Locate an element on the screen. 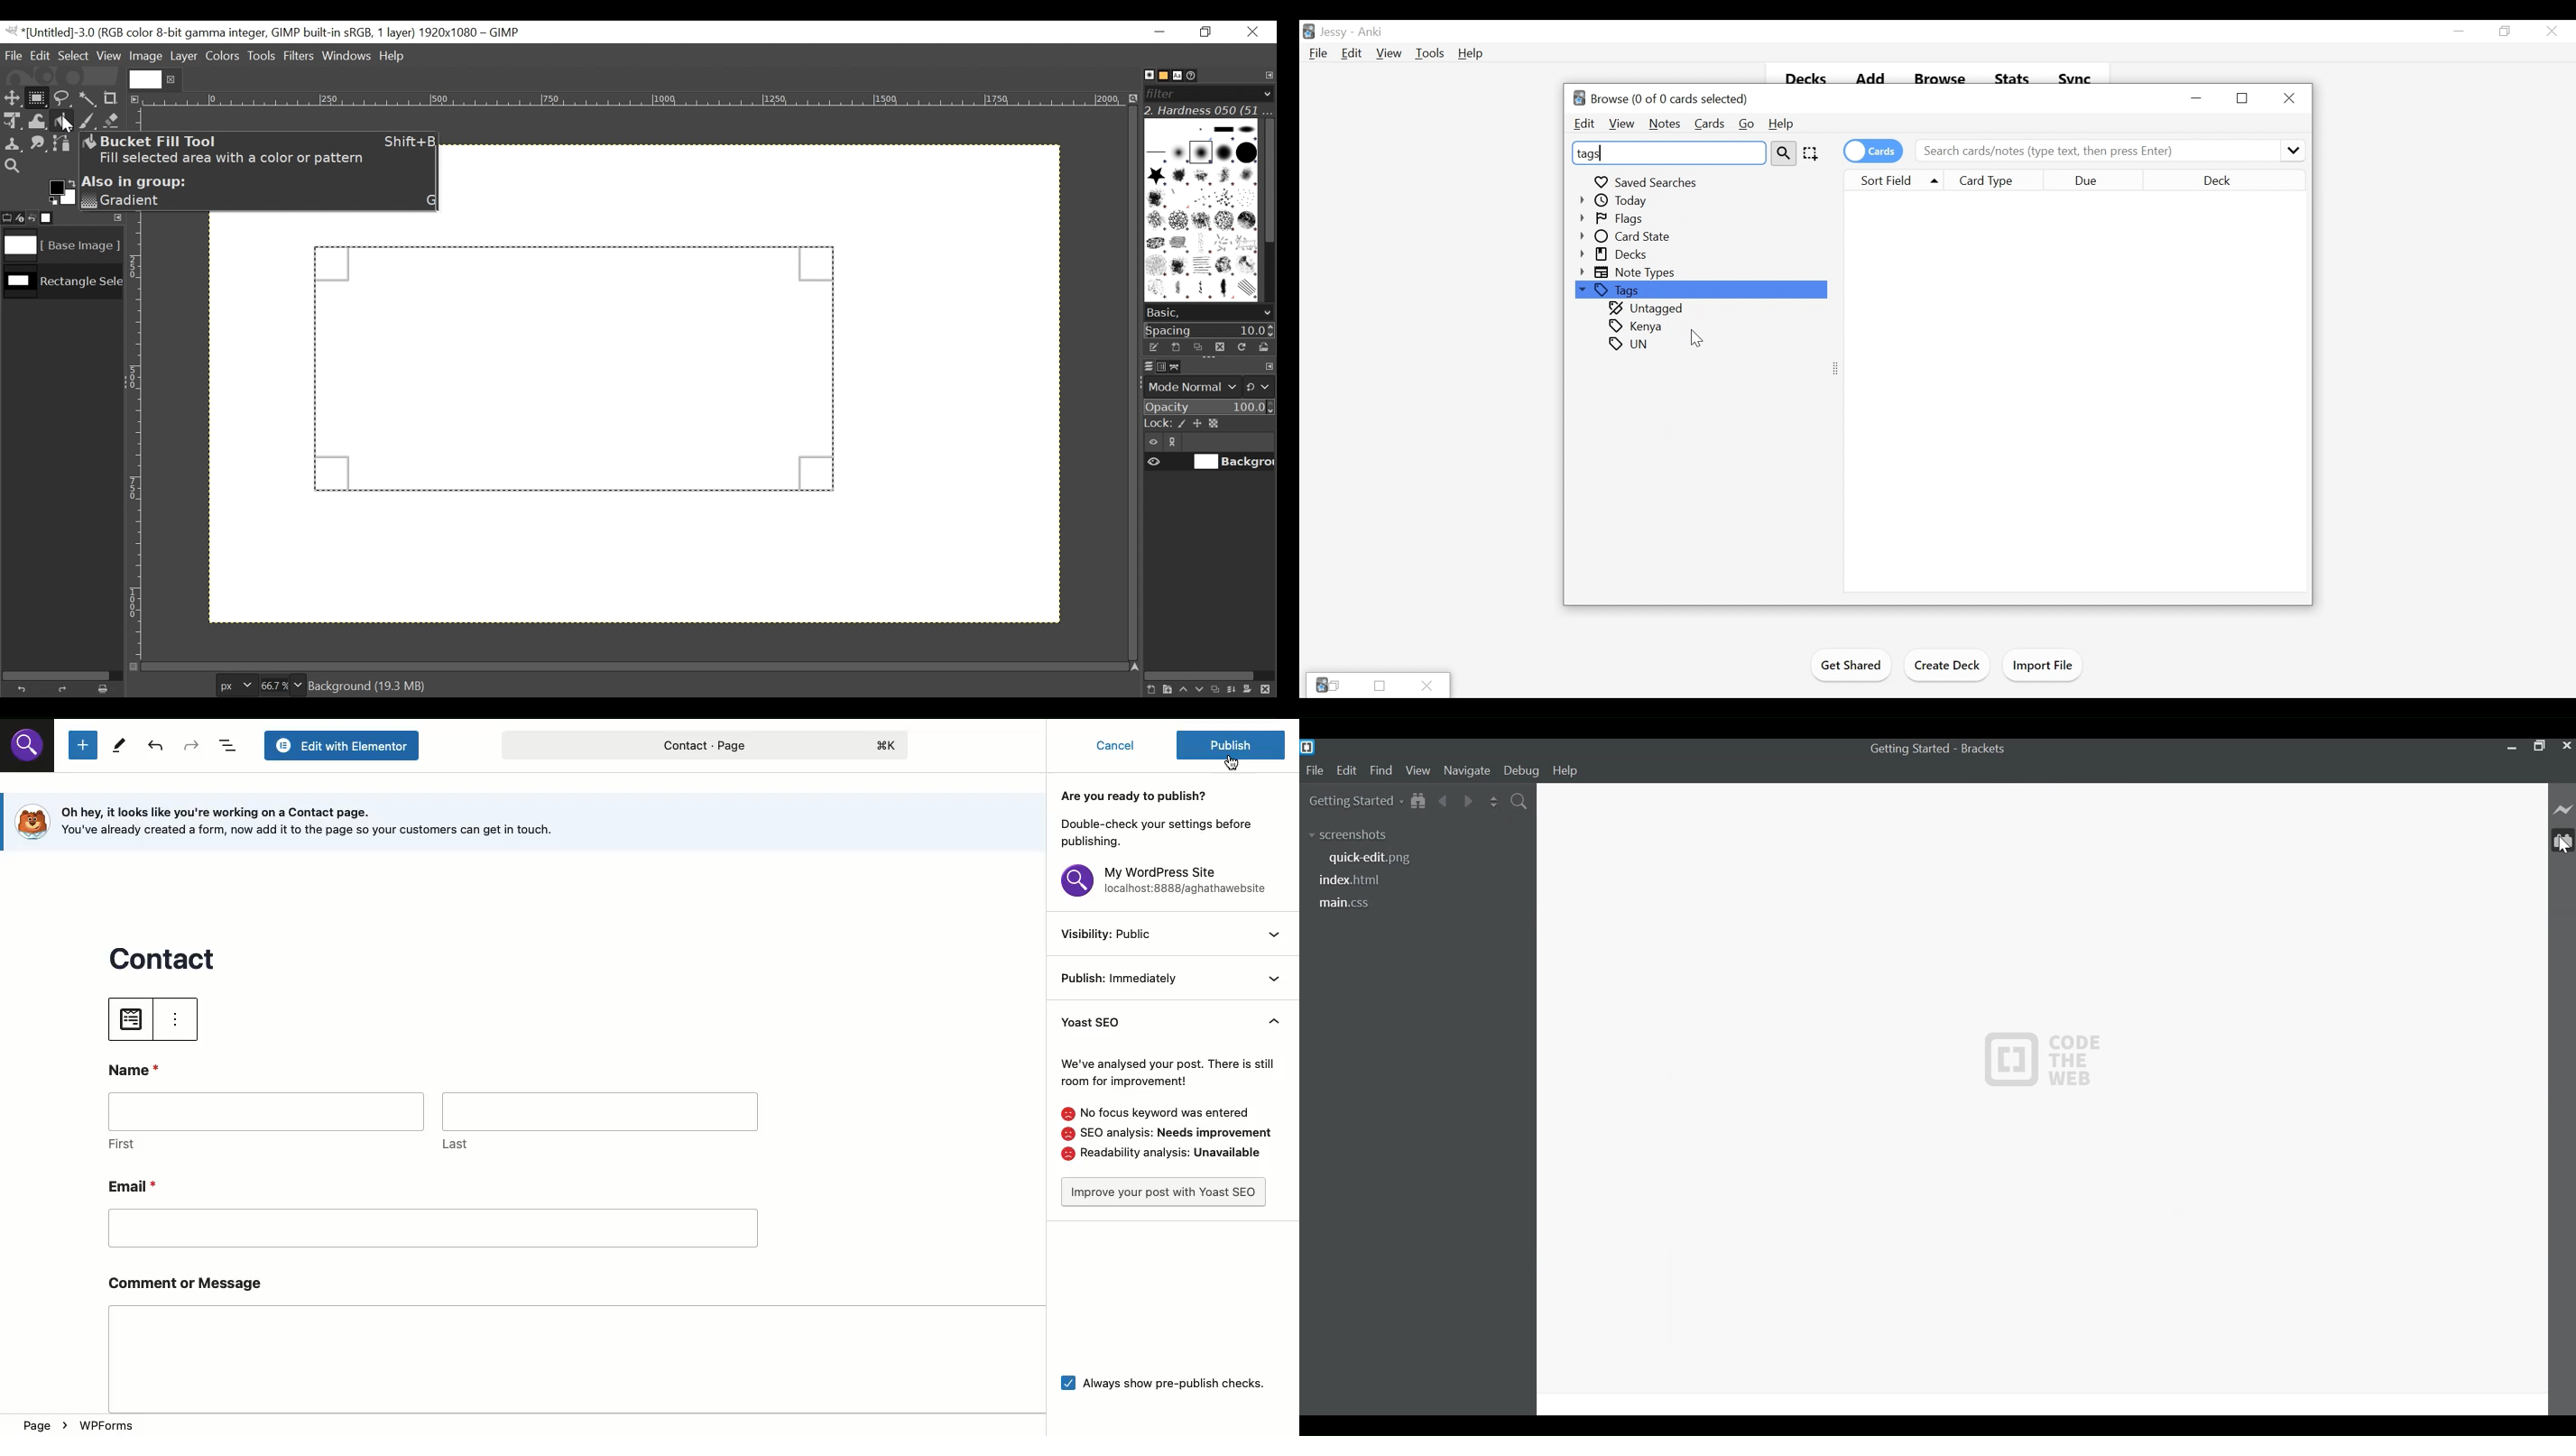 The width and height of the screenshot is (2576, 1456). Untagged is located at coordinates (1648, 309).